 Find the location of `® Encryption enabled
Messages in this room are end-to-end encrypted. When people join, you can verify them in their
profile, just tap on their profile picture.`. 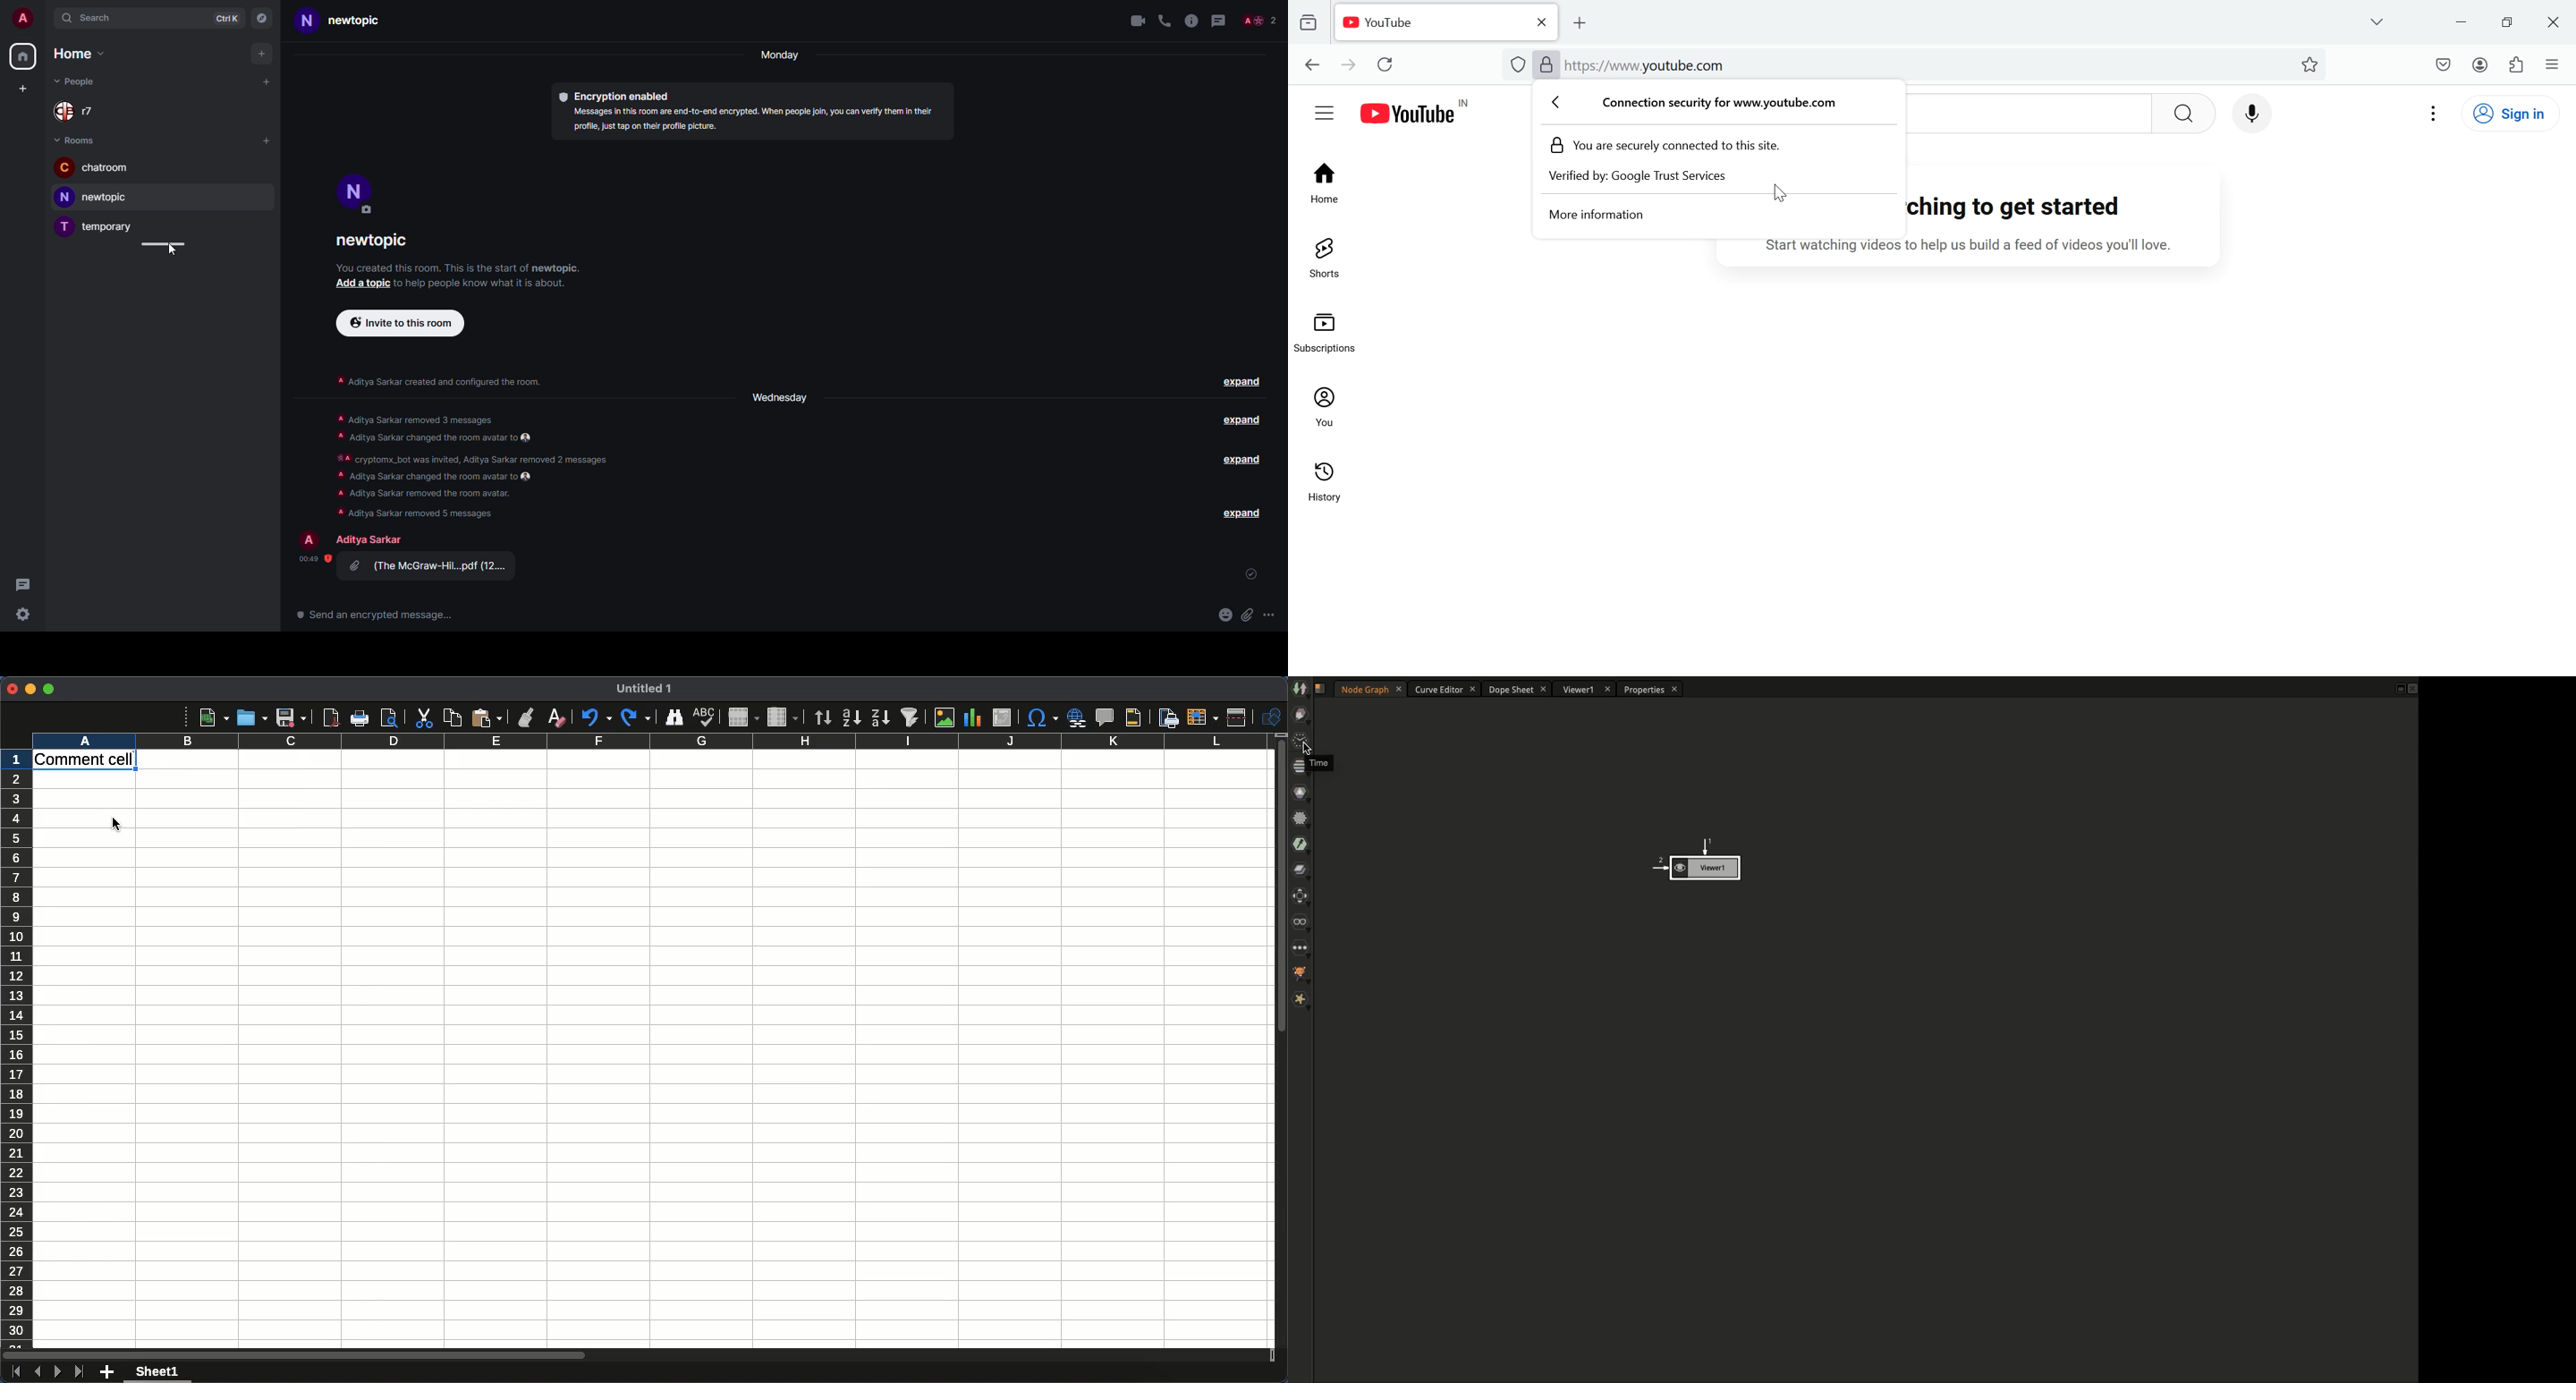

® Encryption enabled
Messages in this room are end-to-end encrypted. When people join, you can verify them in their
profile, just tap on their profile picture. is located at coordinates (749, 113).